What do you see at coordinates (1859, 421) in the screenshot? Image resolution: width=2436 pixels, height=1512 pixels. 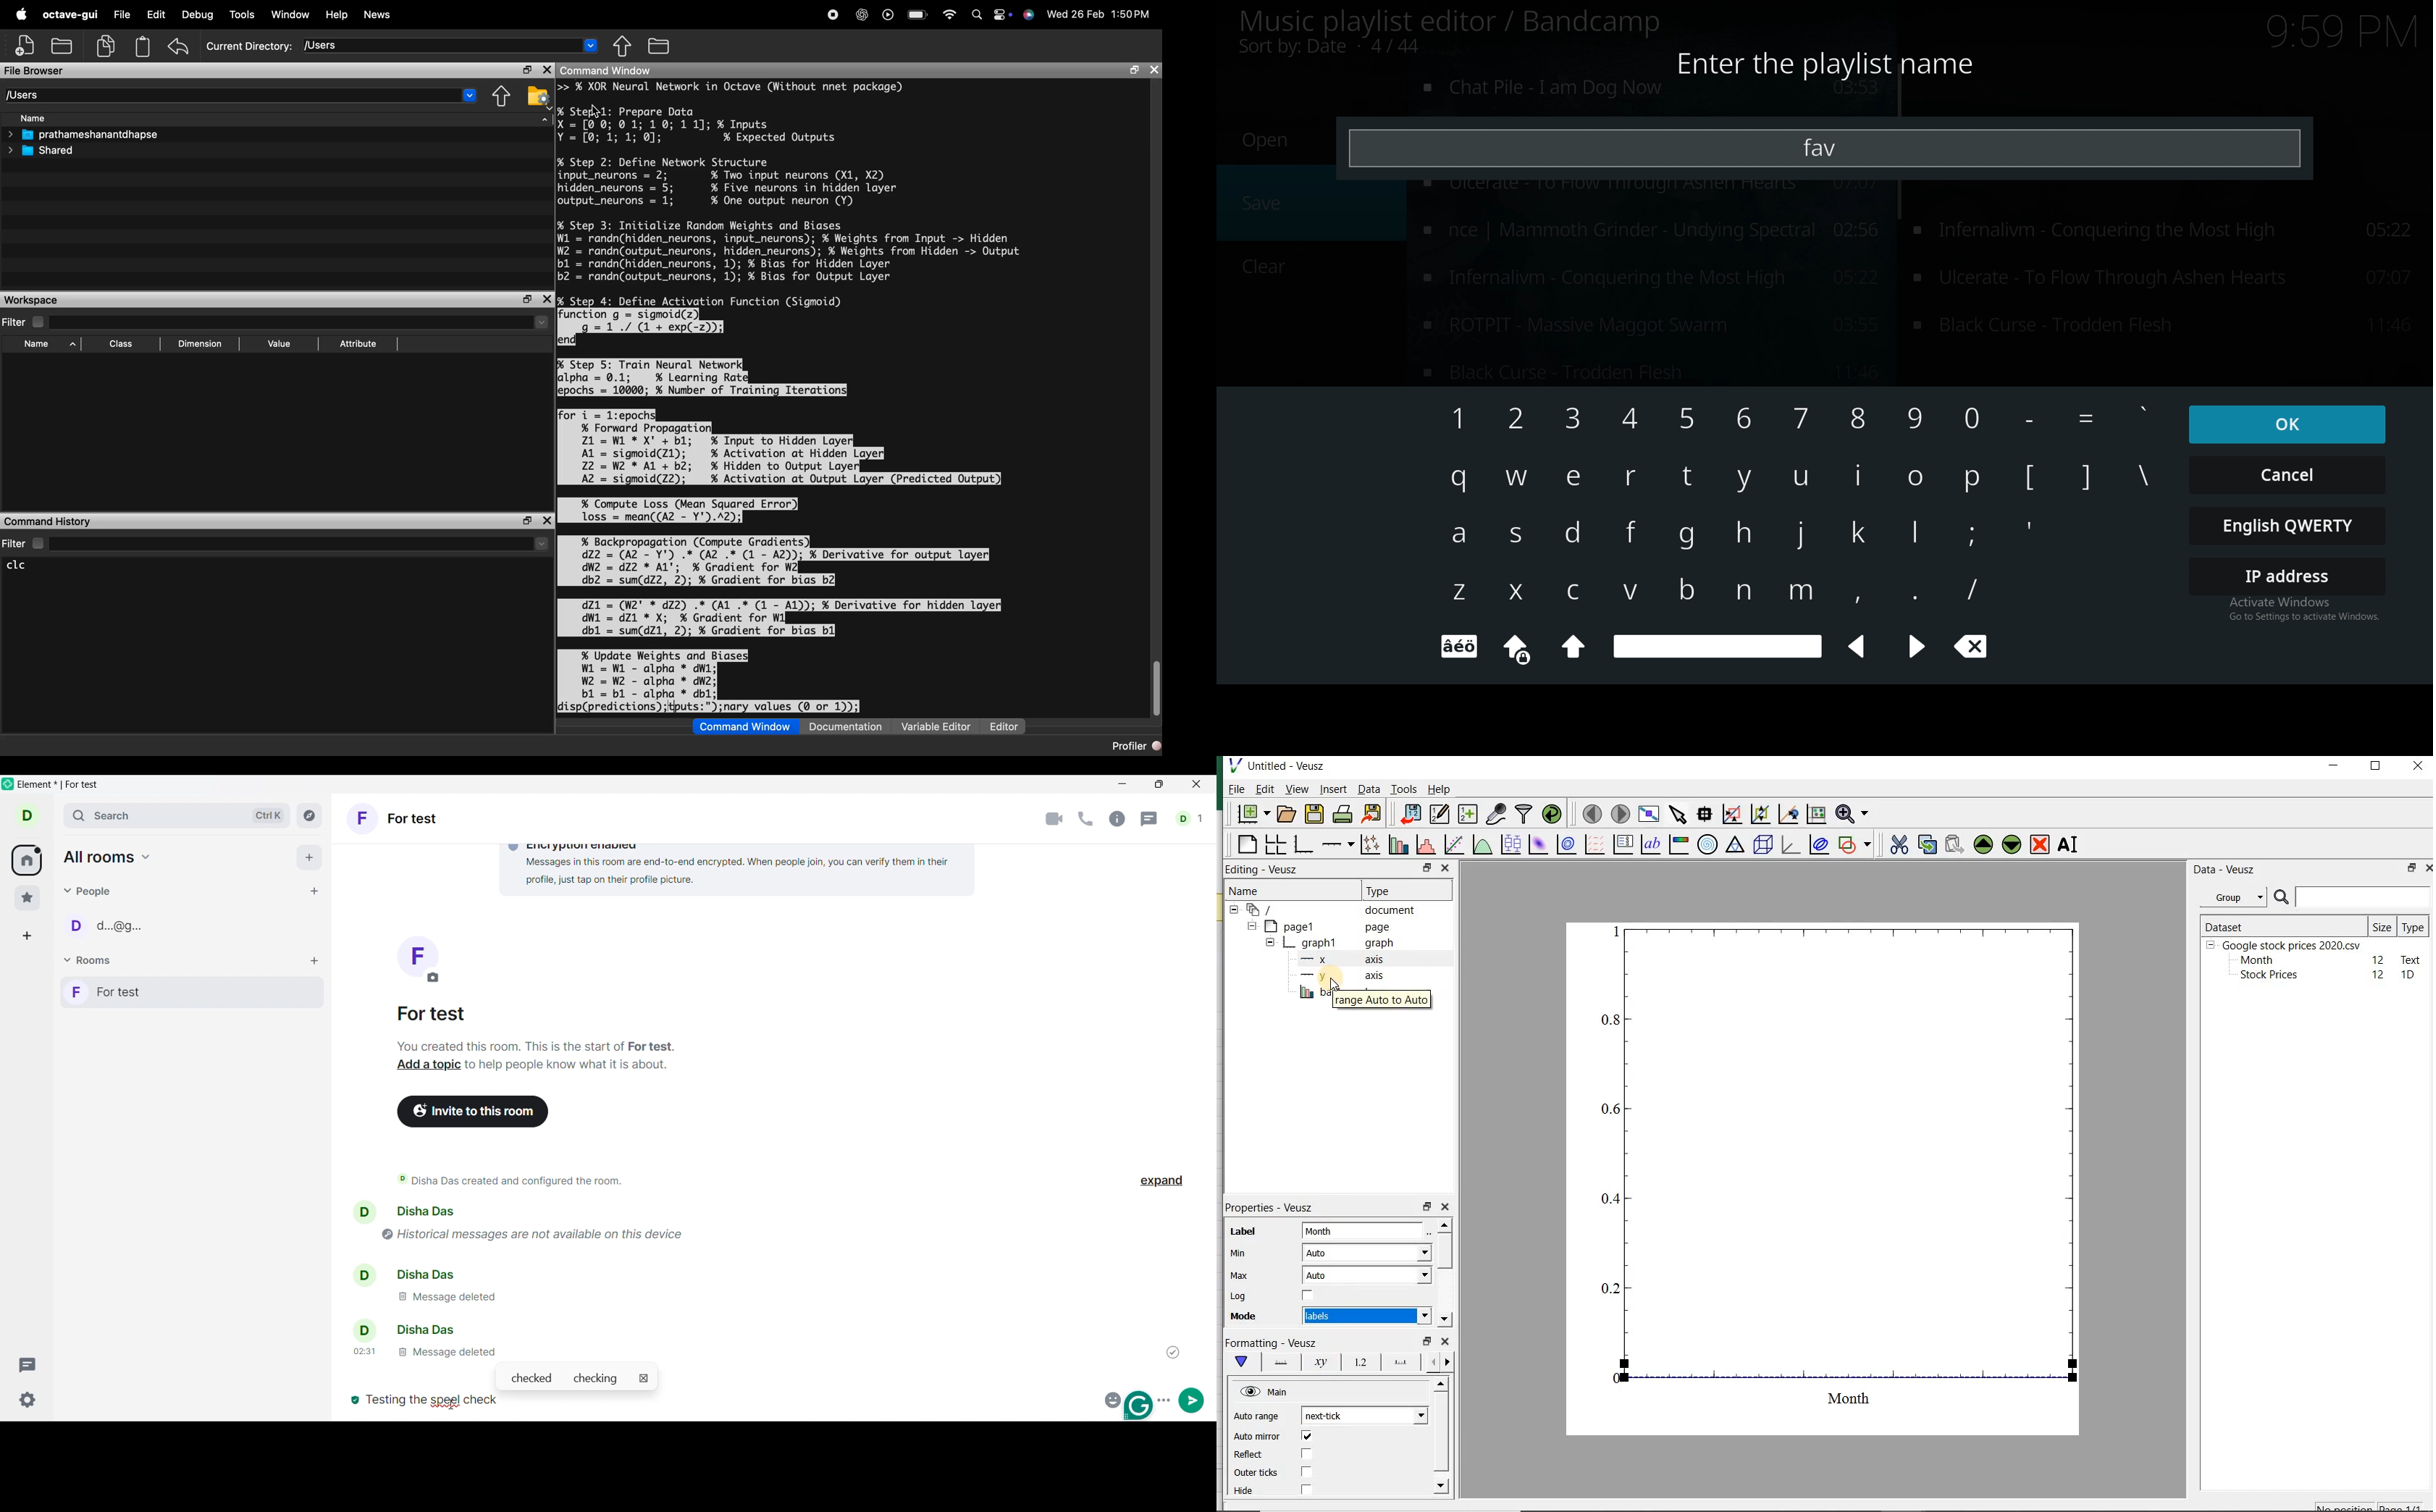 I see `keyboard input` at bounding box center [1859, 421].